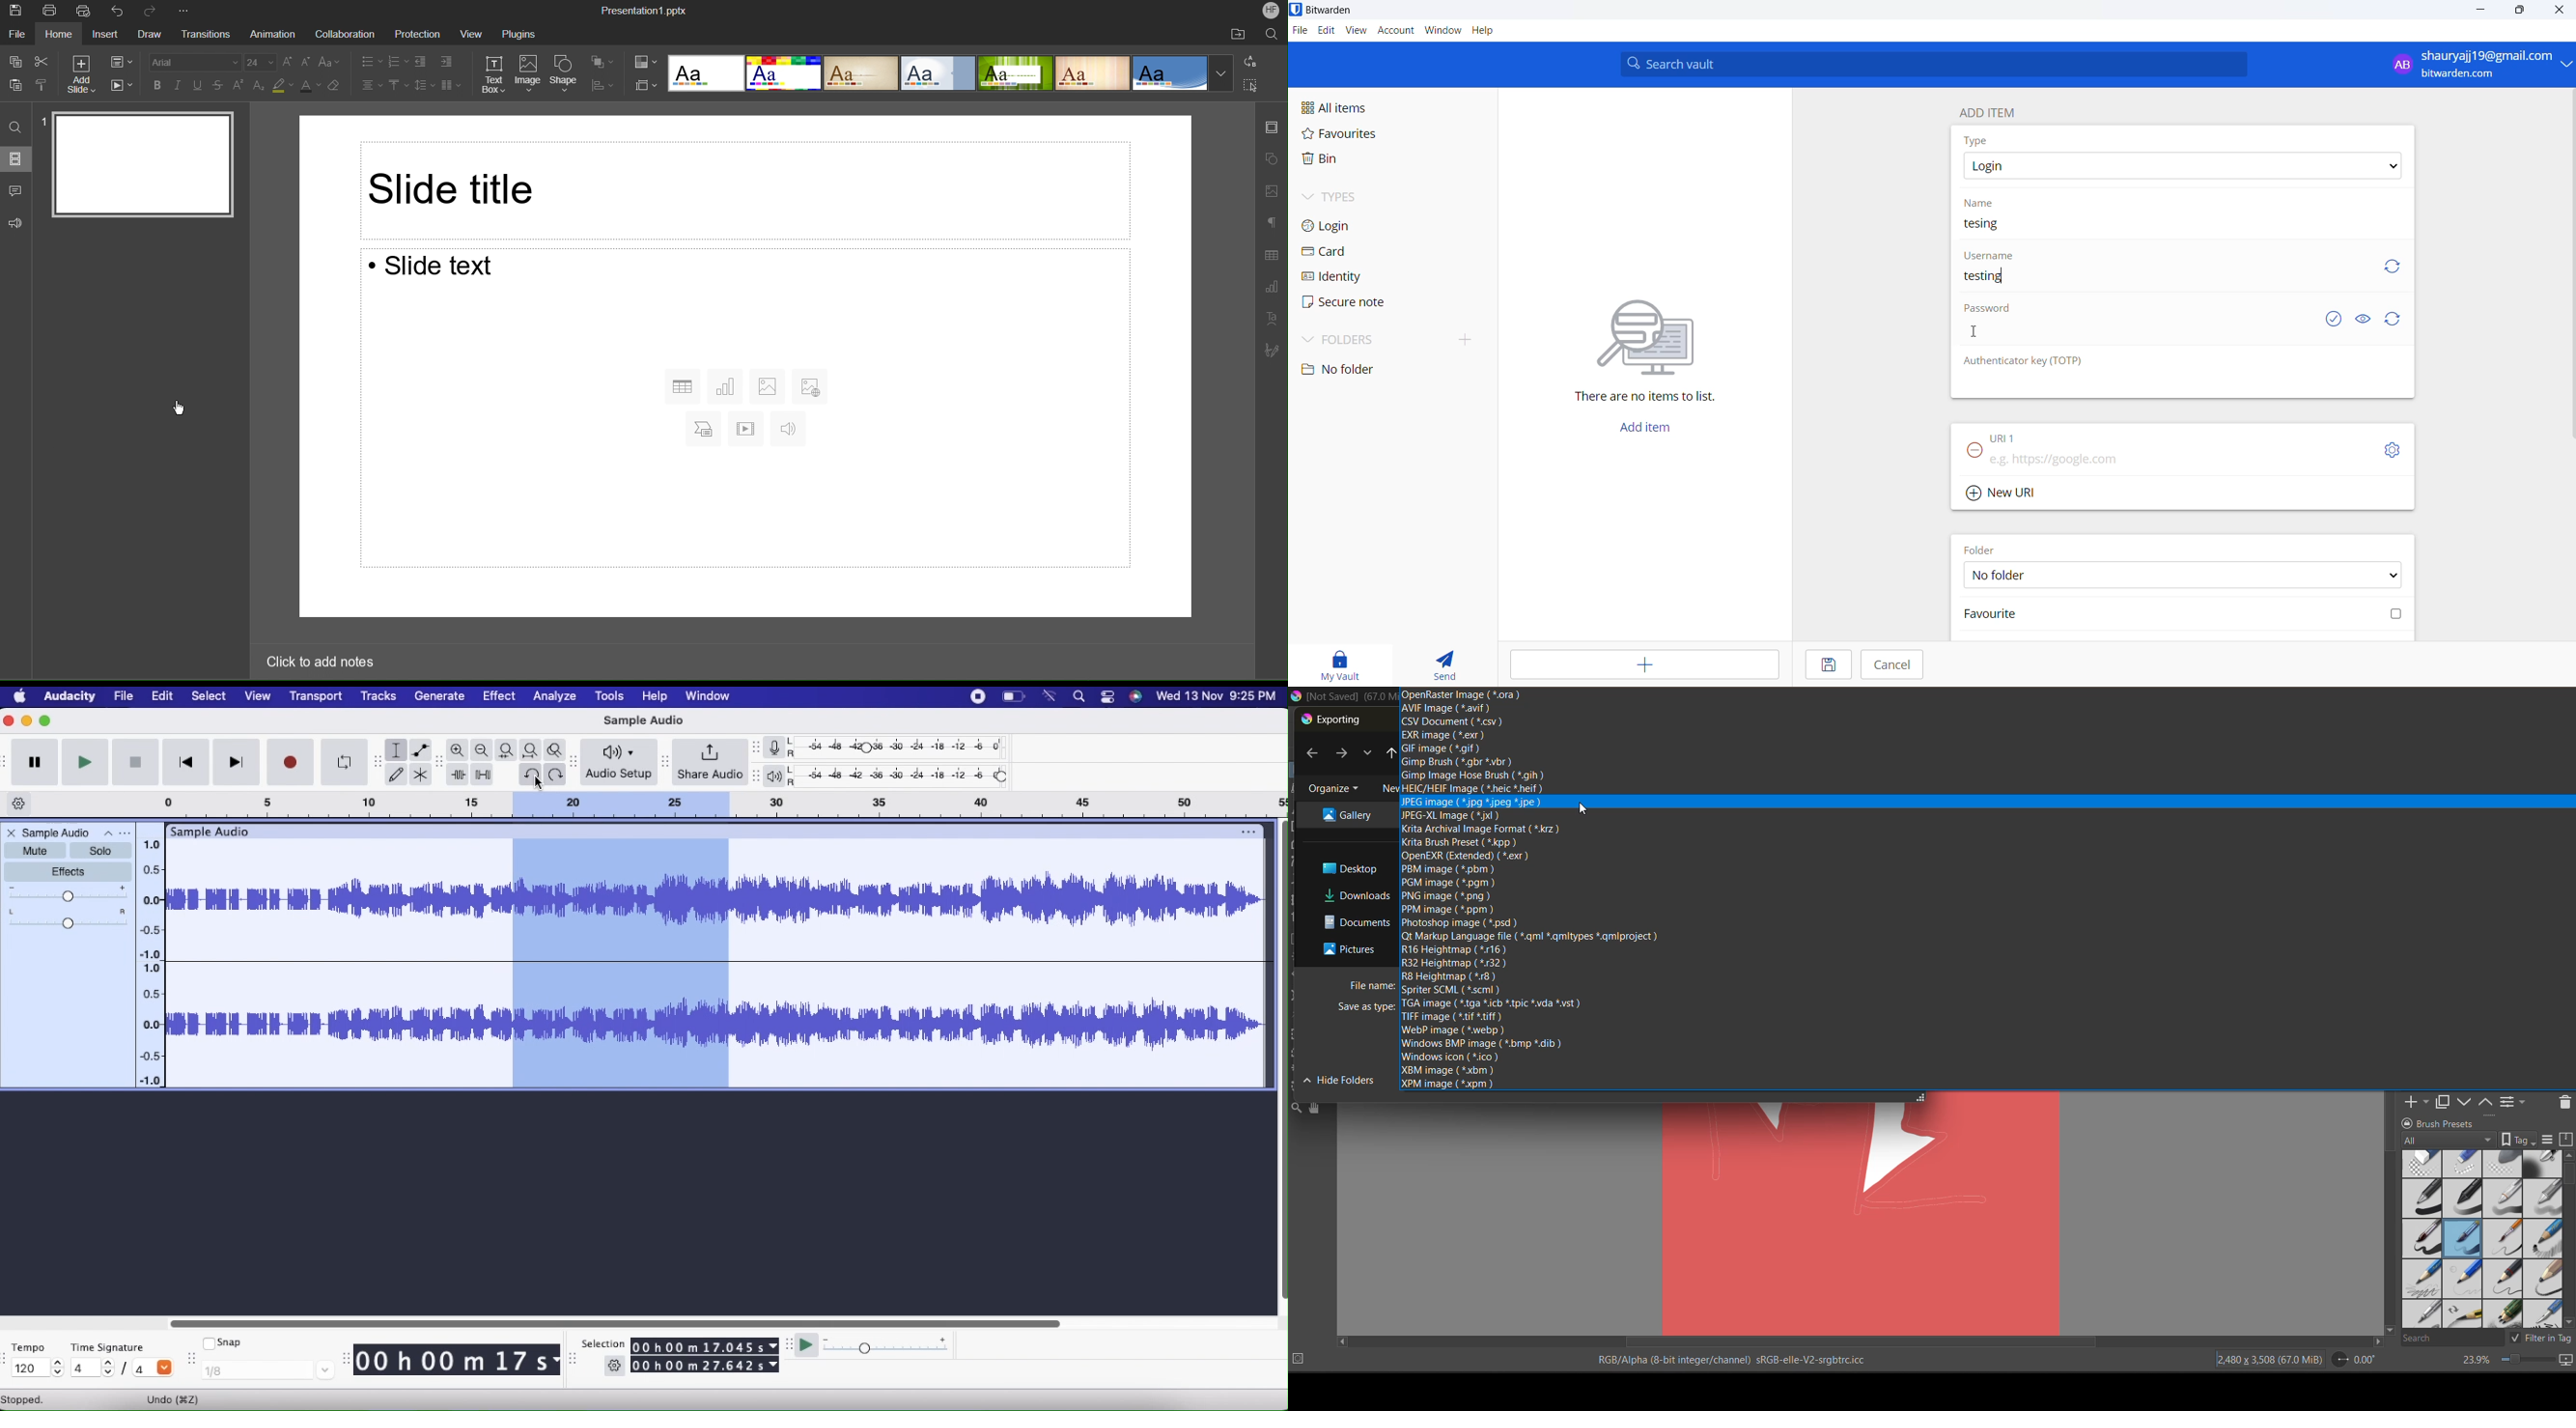  I want to click on move toolbar, so click(378, 761).